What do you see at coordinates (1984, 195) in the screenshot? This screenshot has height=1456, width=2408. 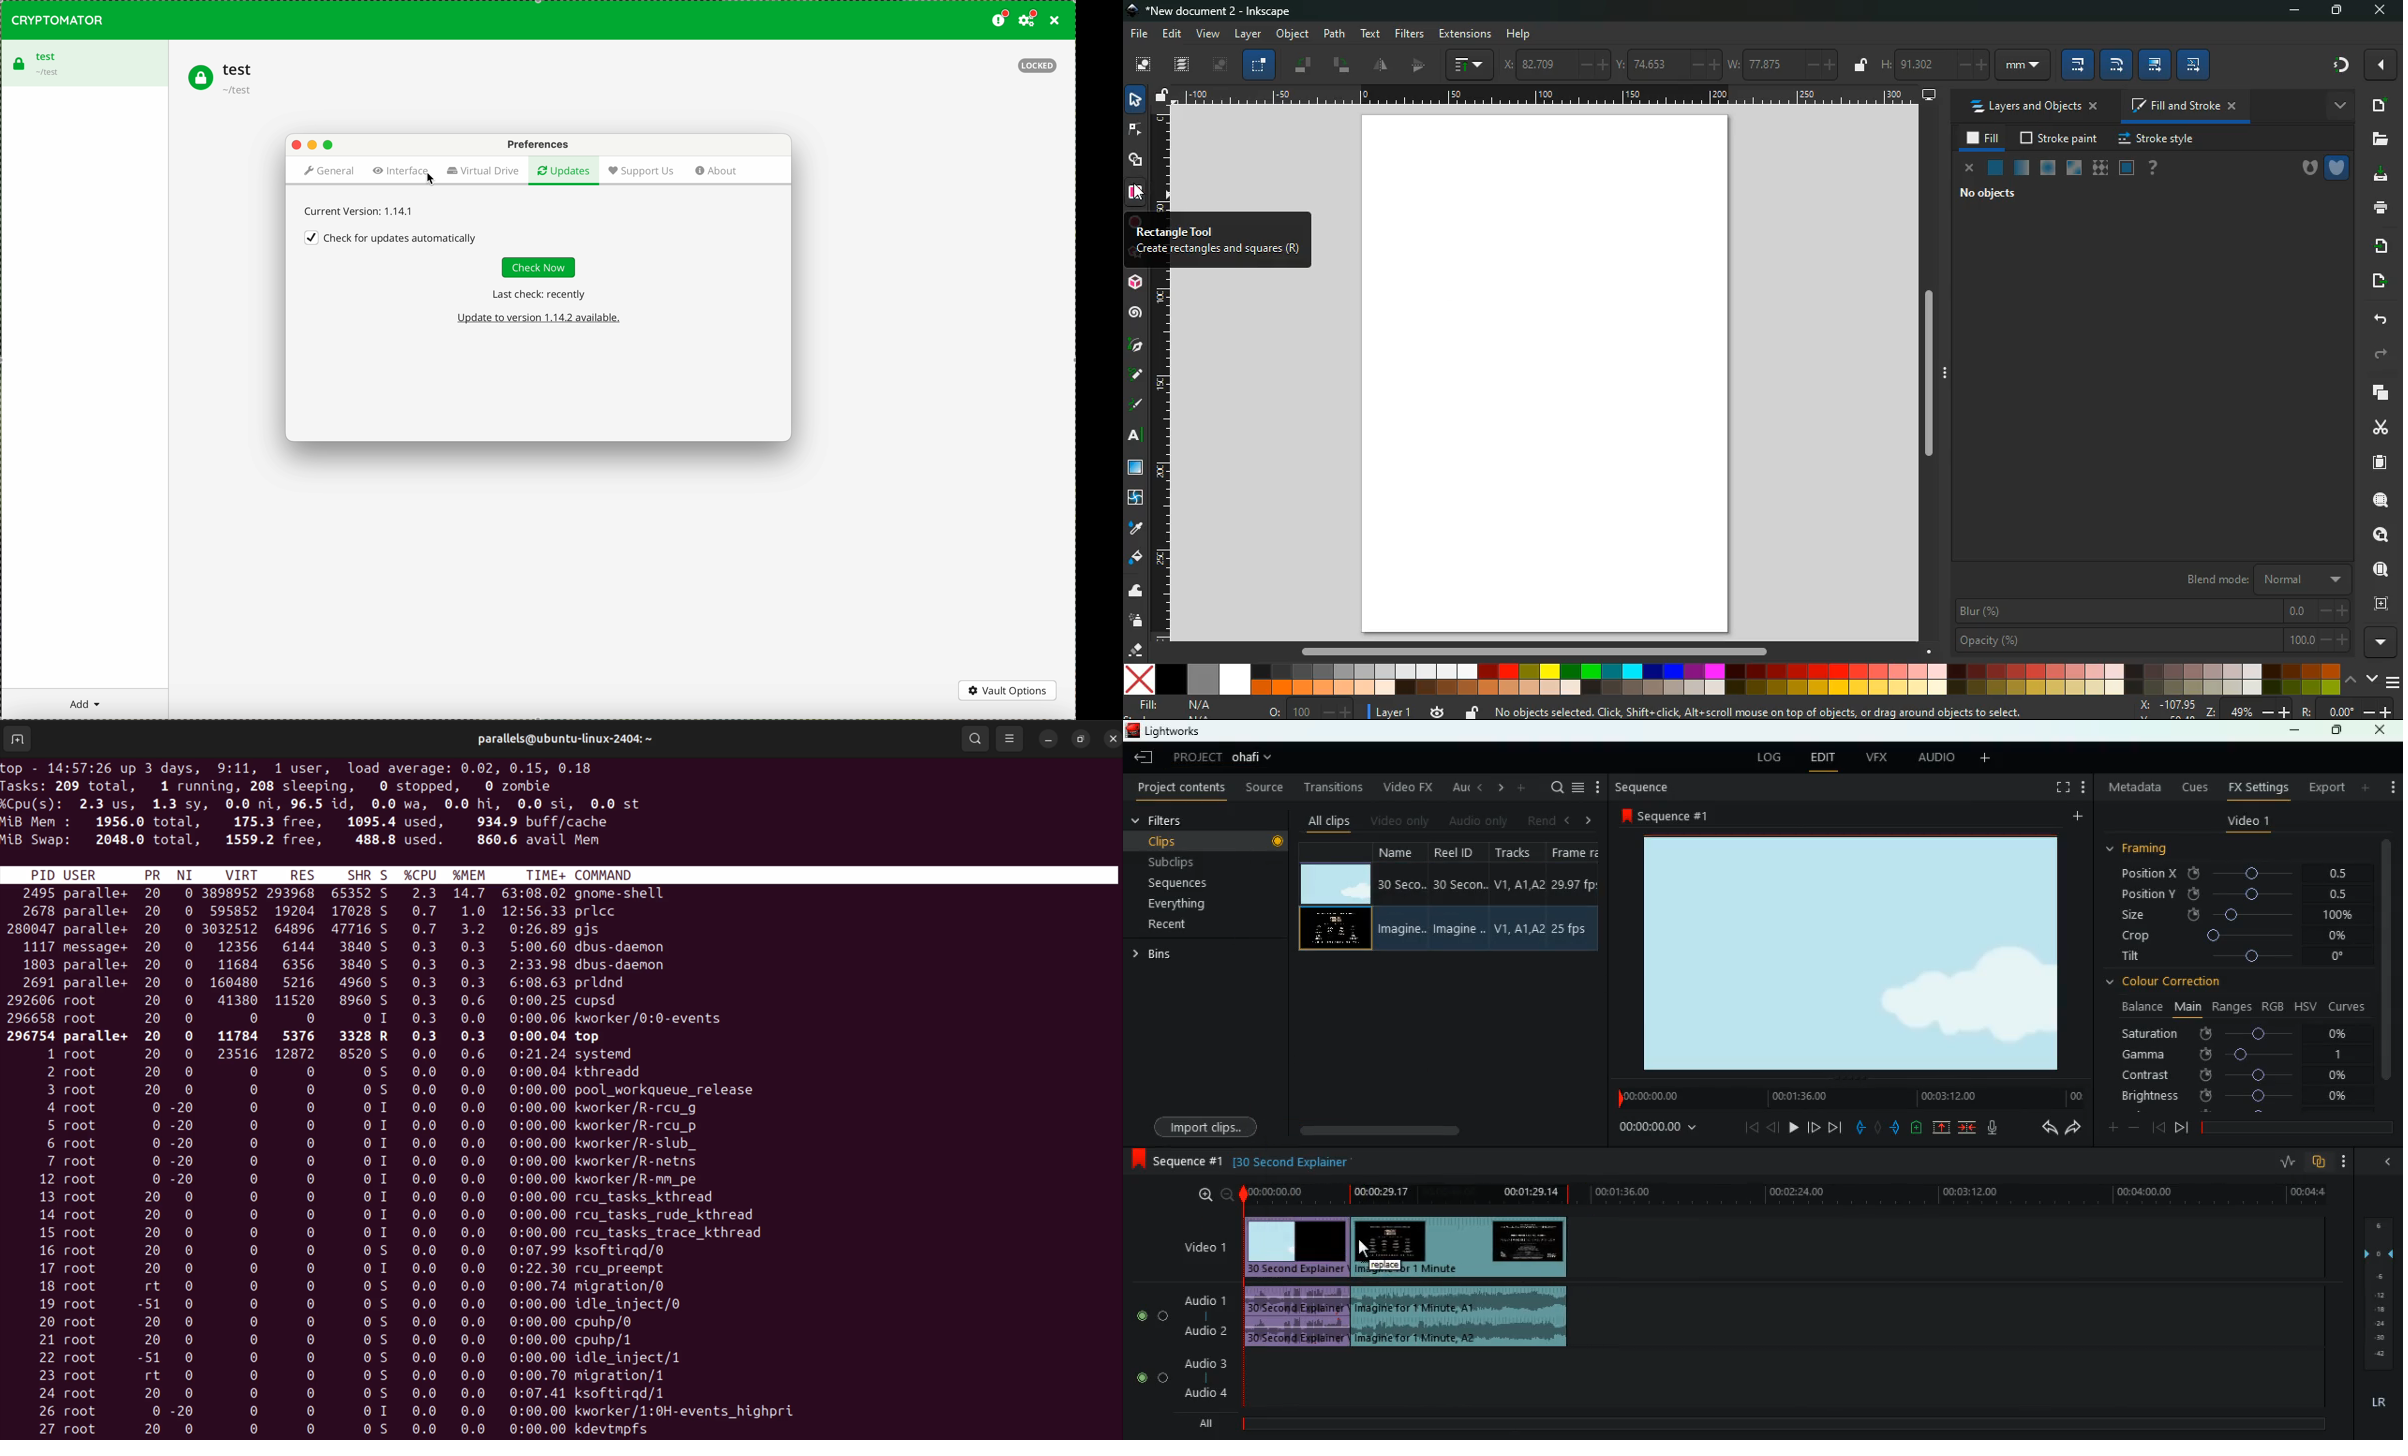 I see `no objects` at bounding box center [1984, 195].